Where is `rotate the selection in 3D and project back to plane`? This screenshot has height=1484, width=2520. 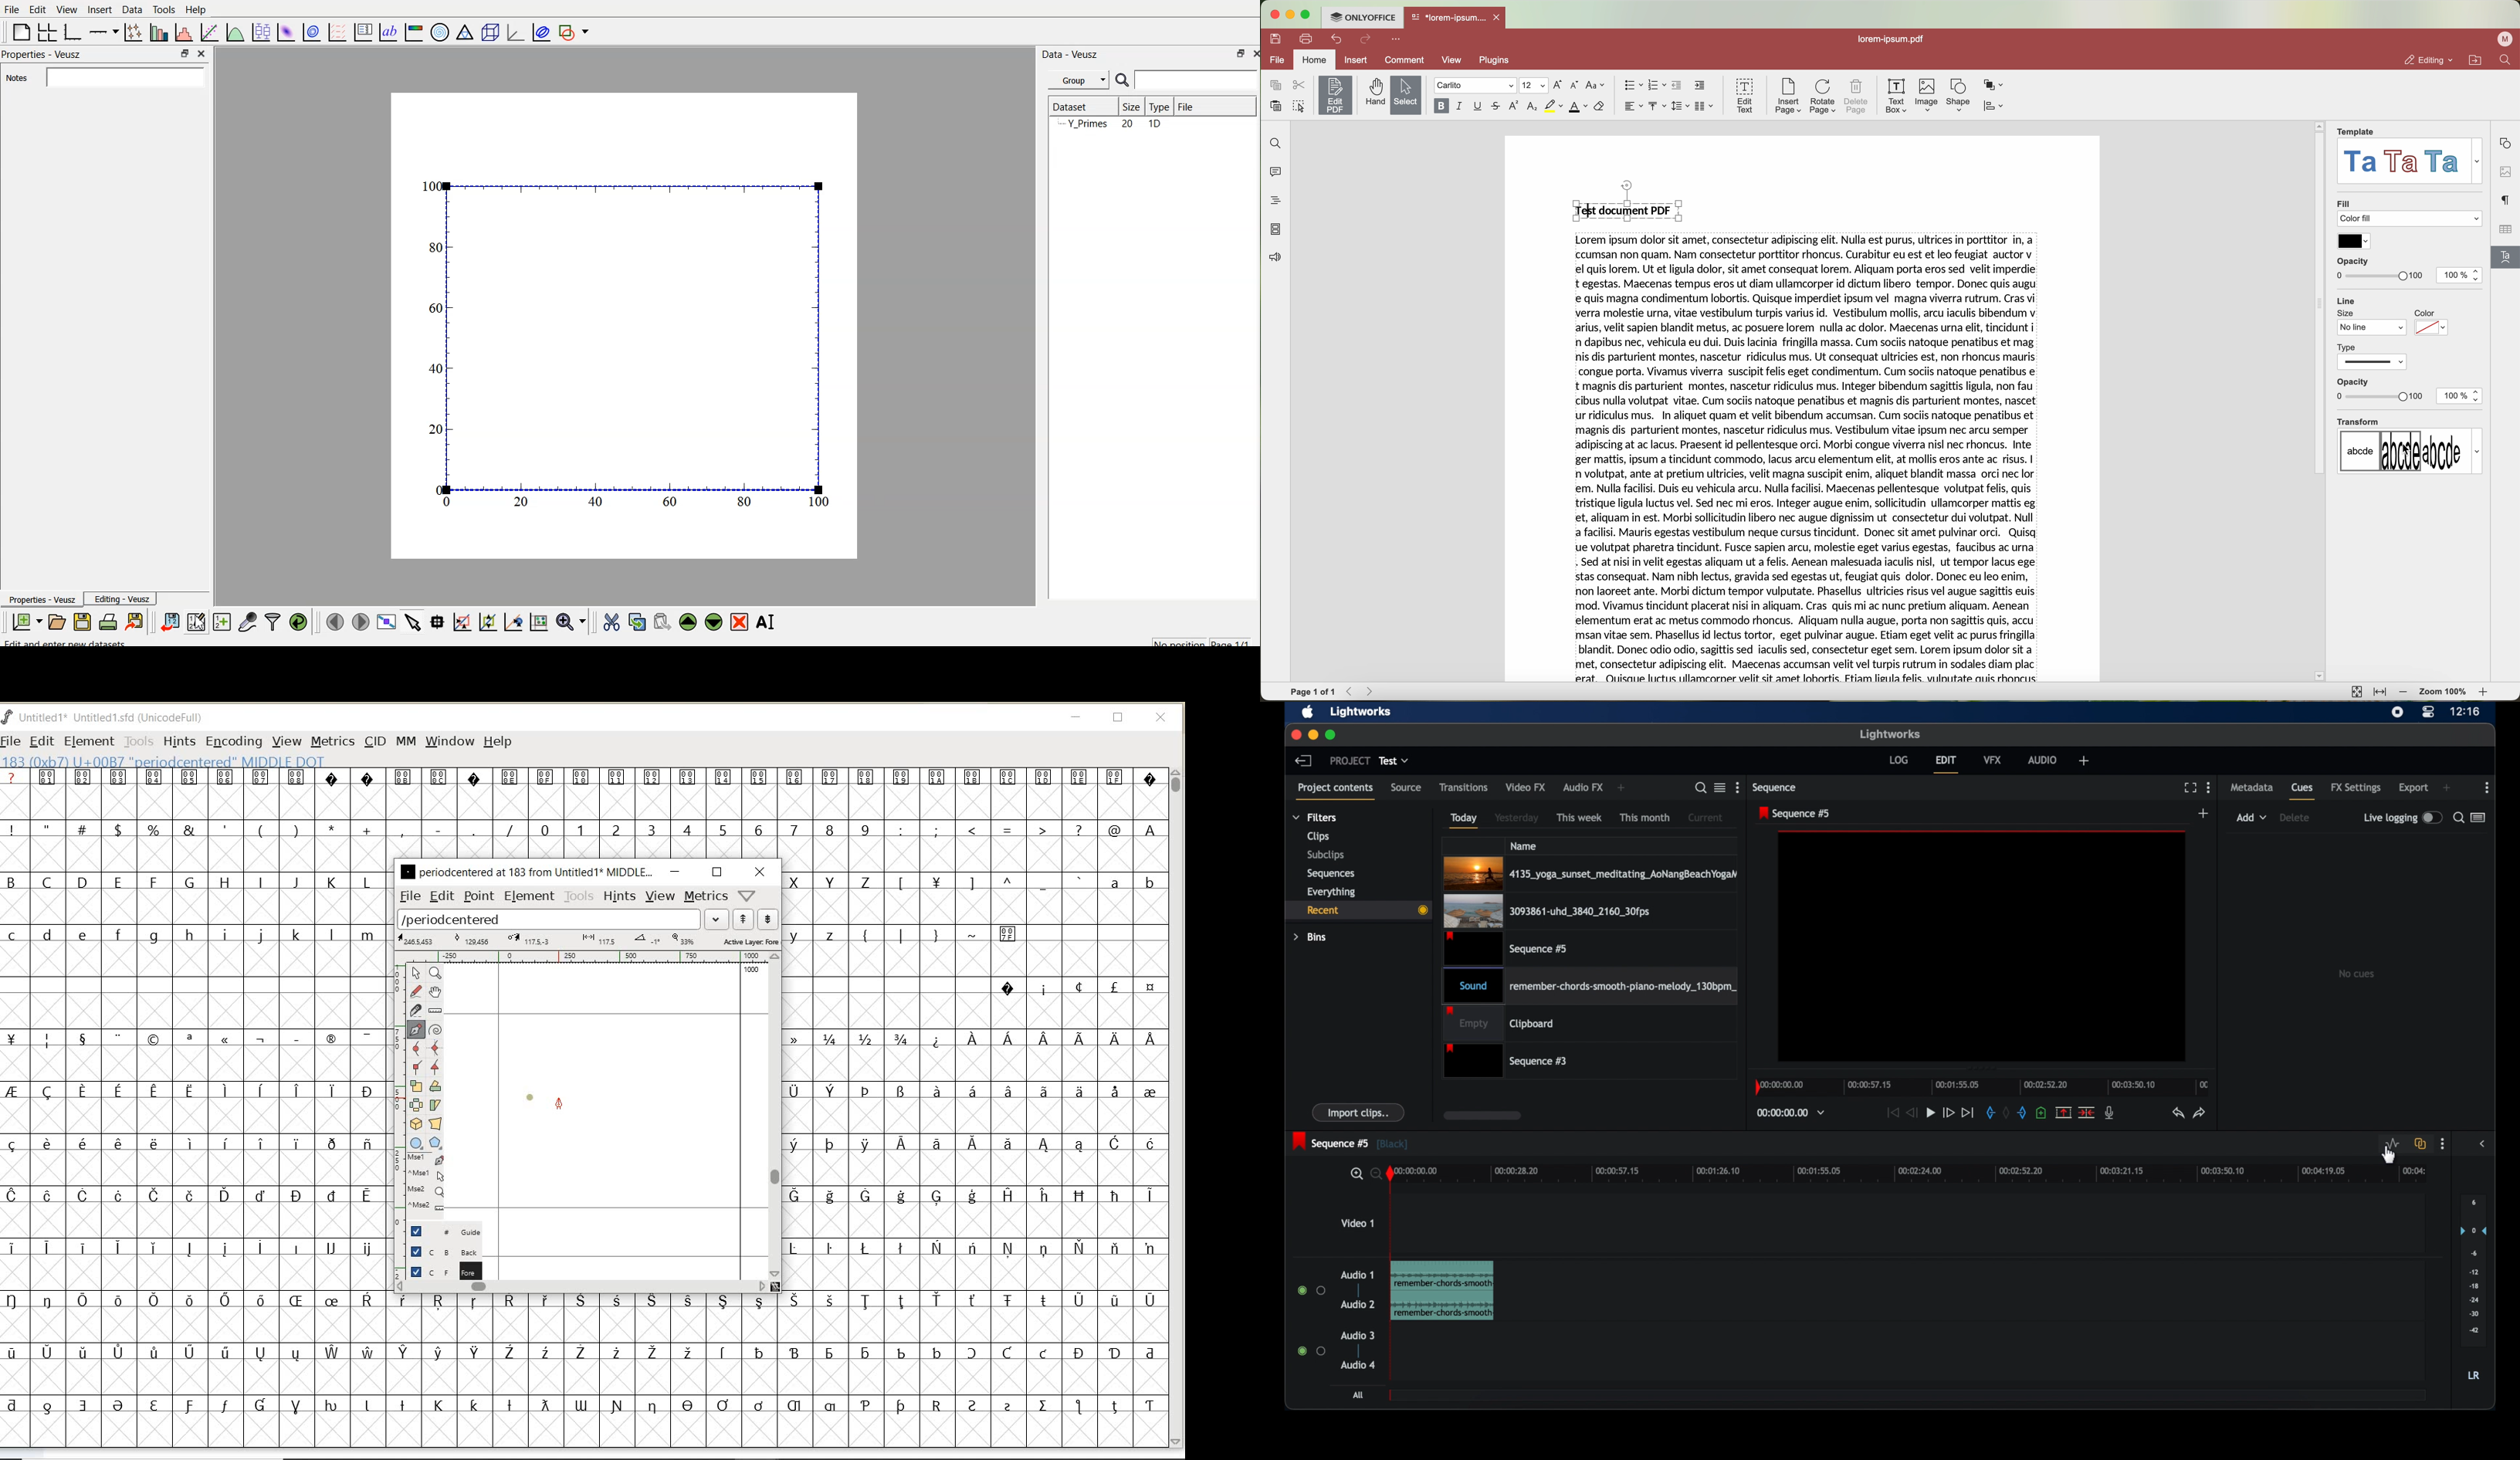
rotate the selection in 3D and project back to plane is located at coordinates (415, 1123).